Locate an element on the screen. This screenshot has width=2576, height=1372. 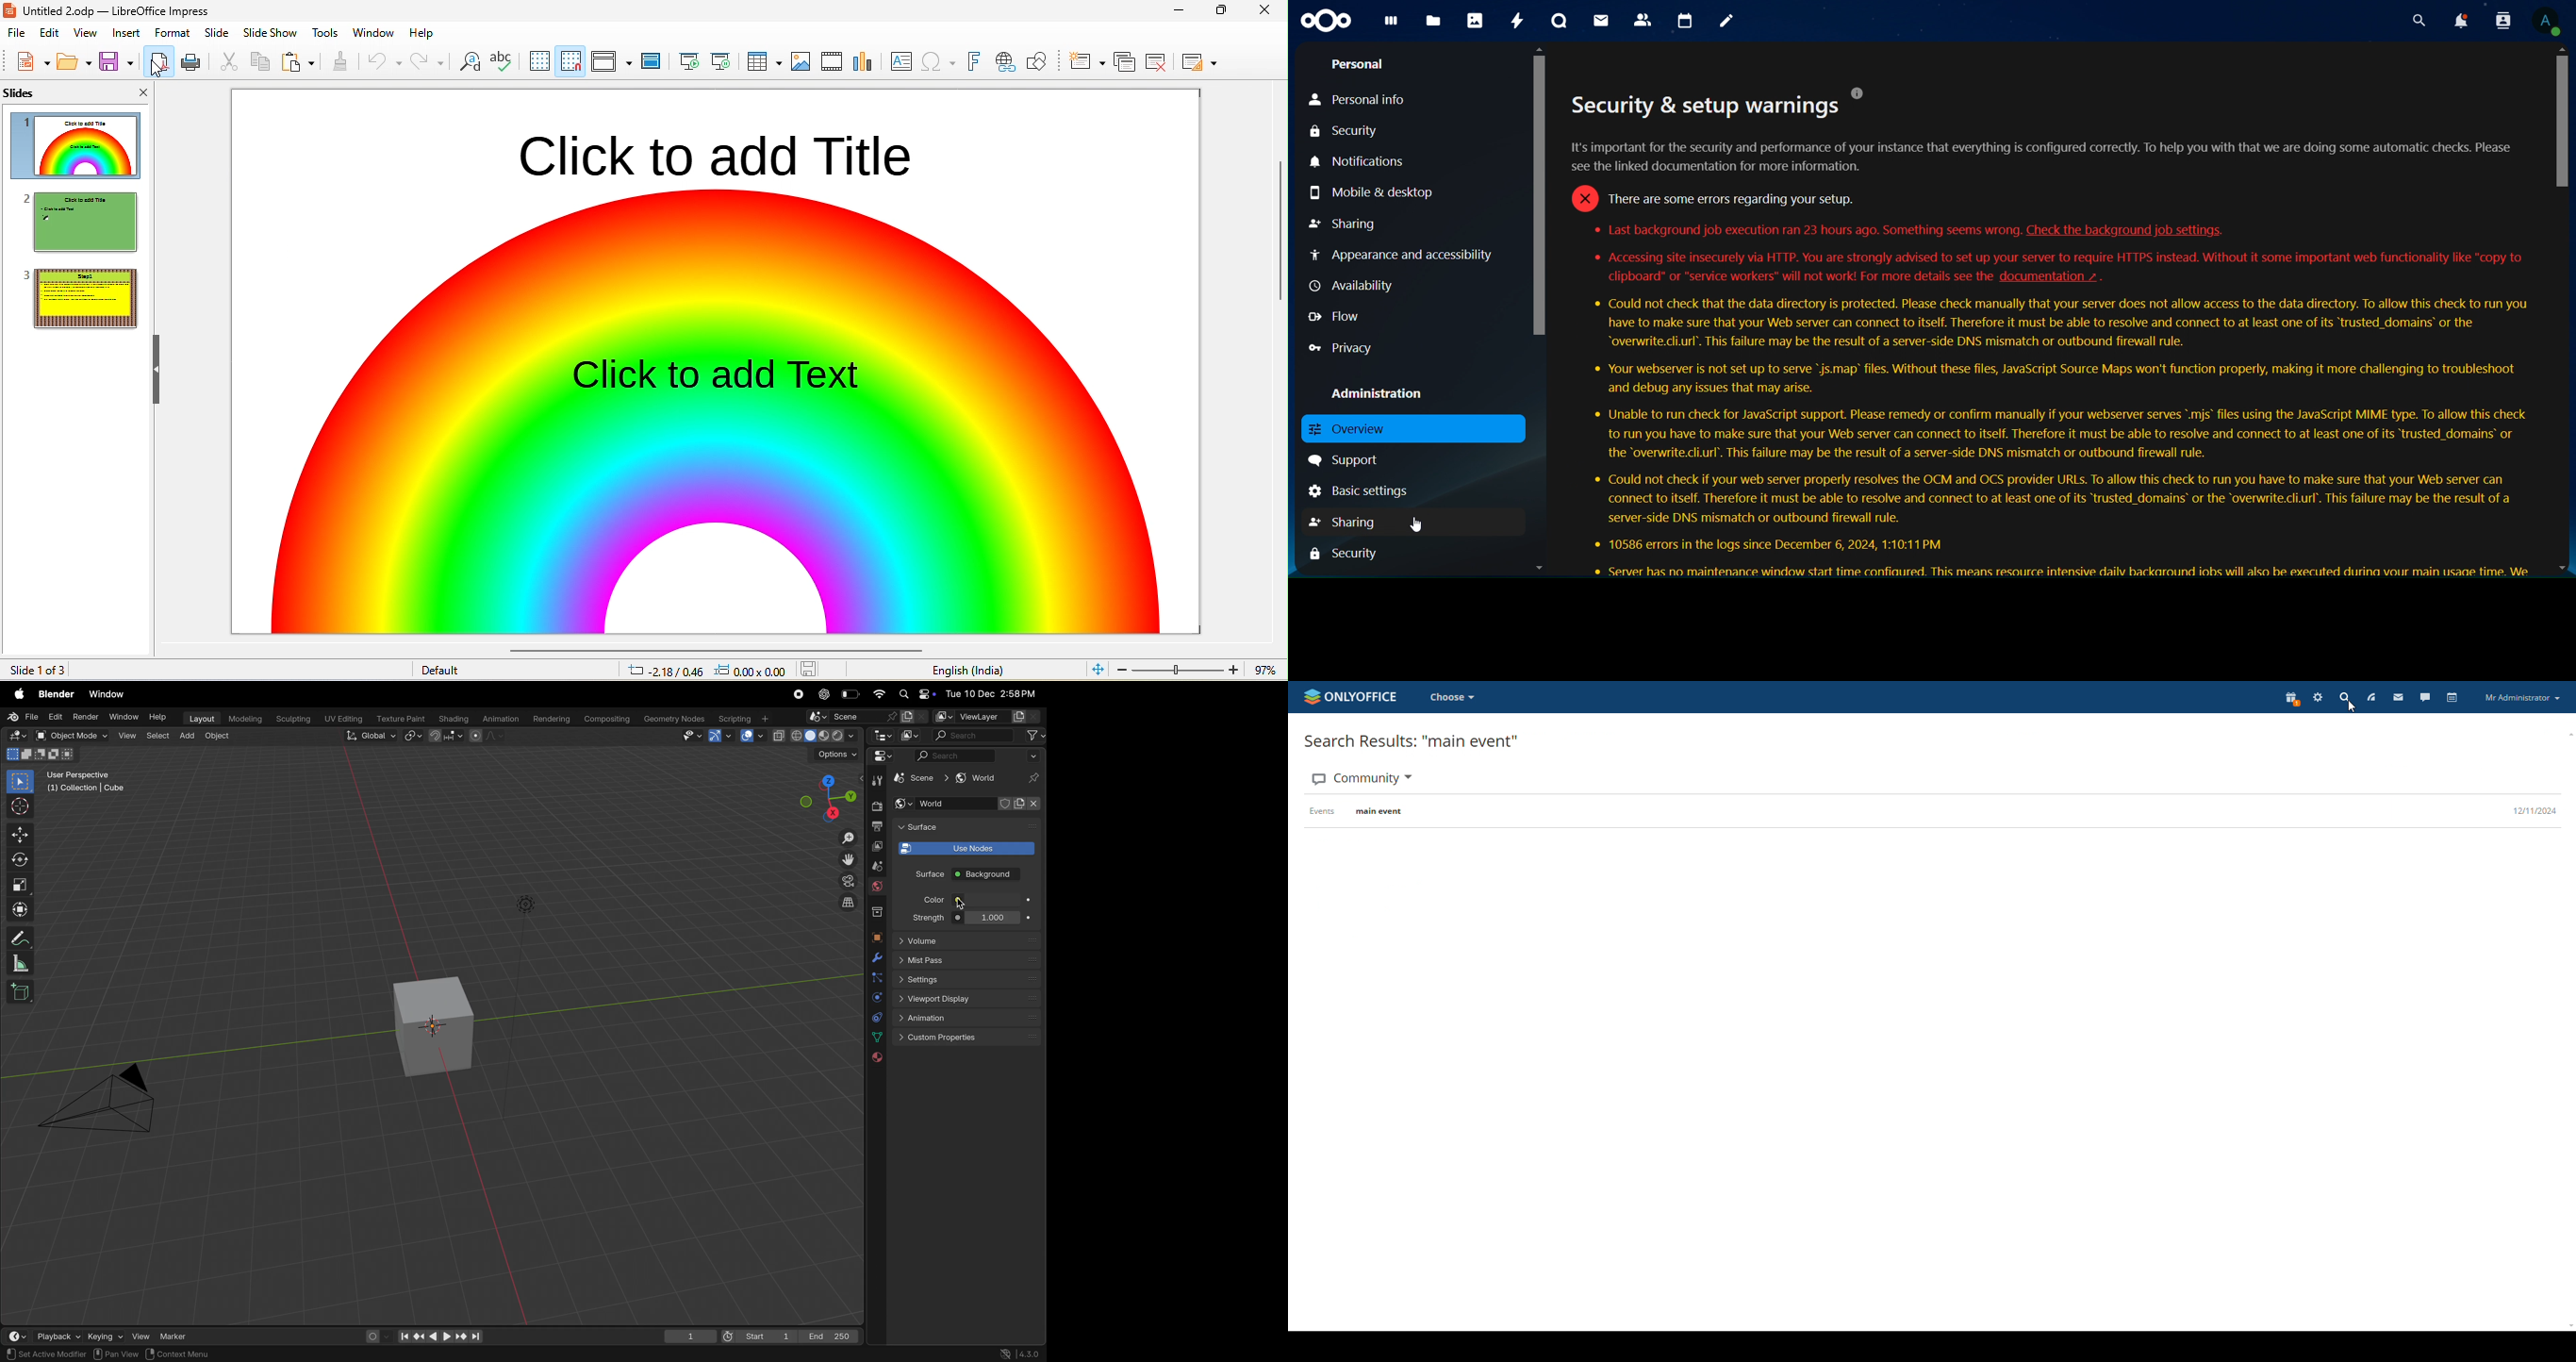
personal is located at coordinates (1360, 63).